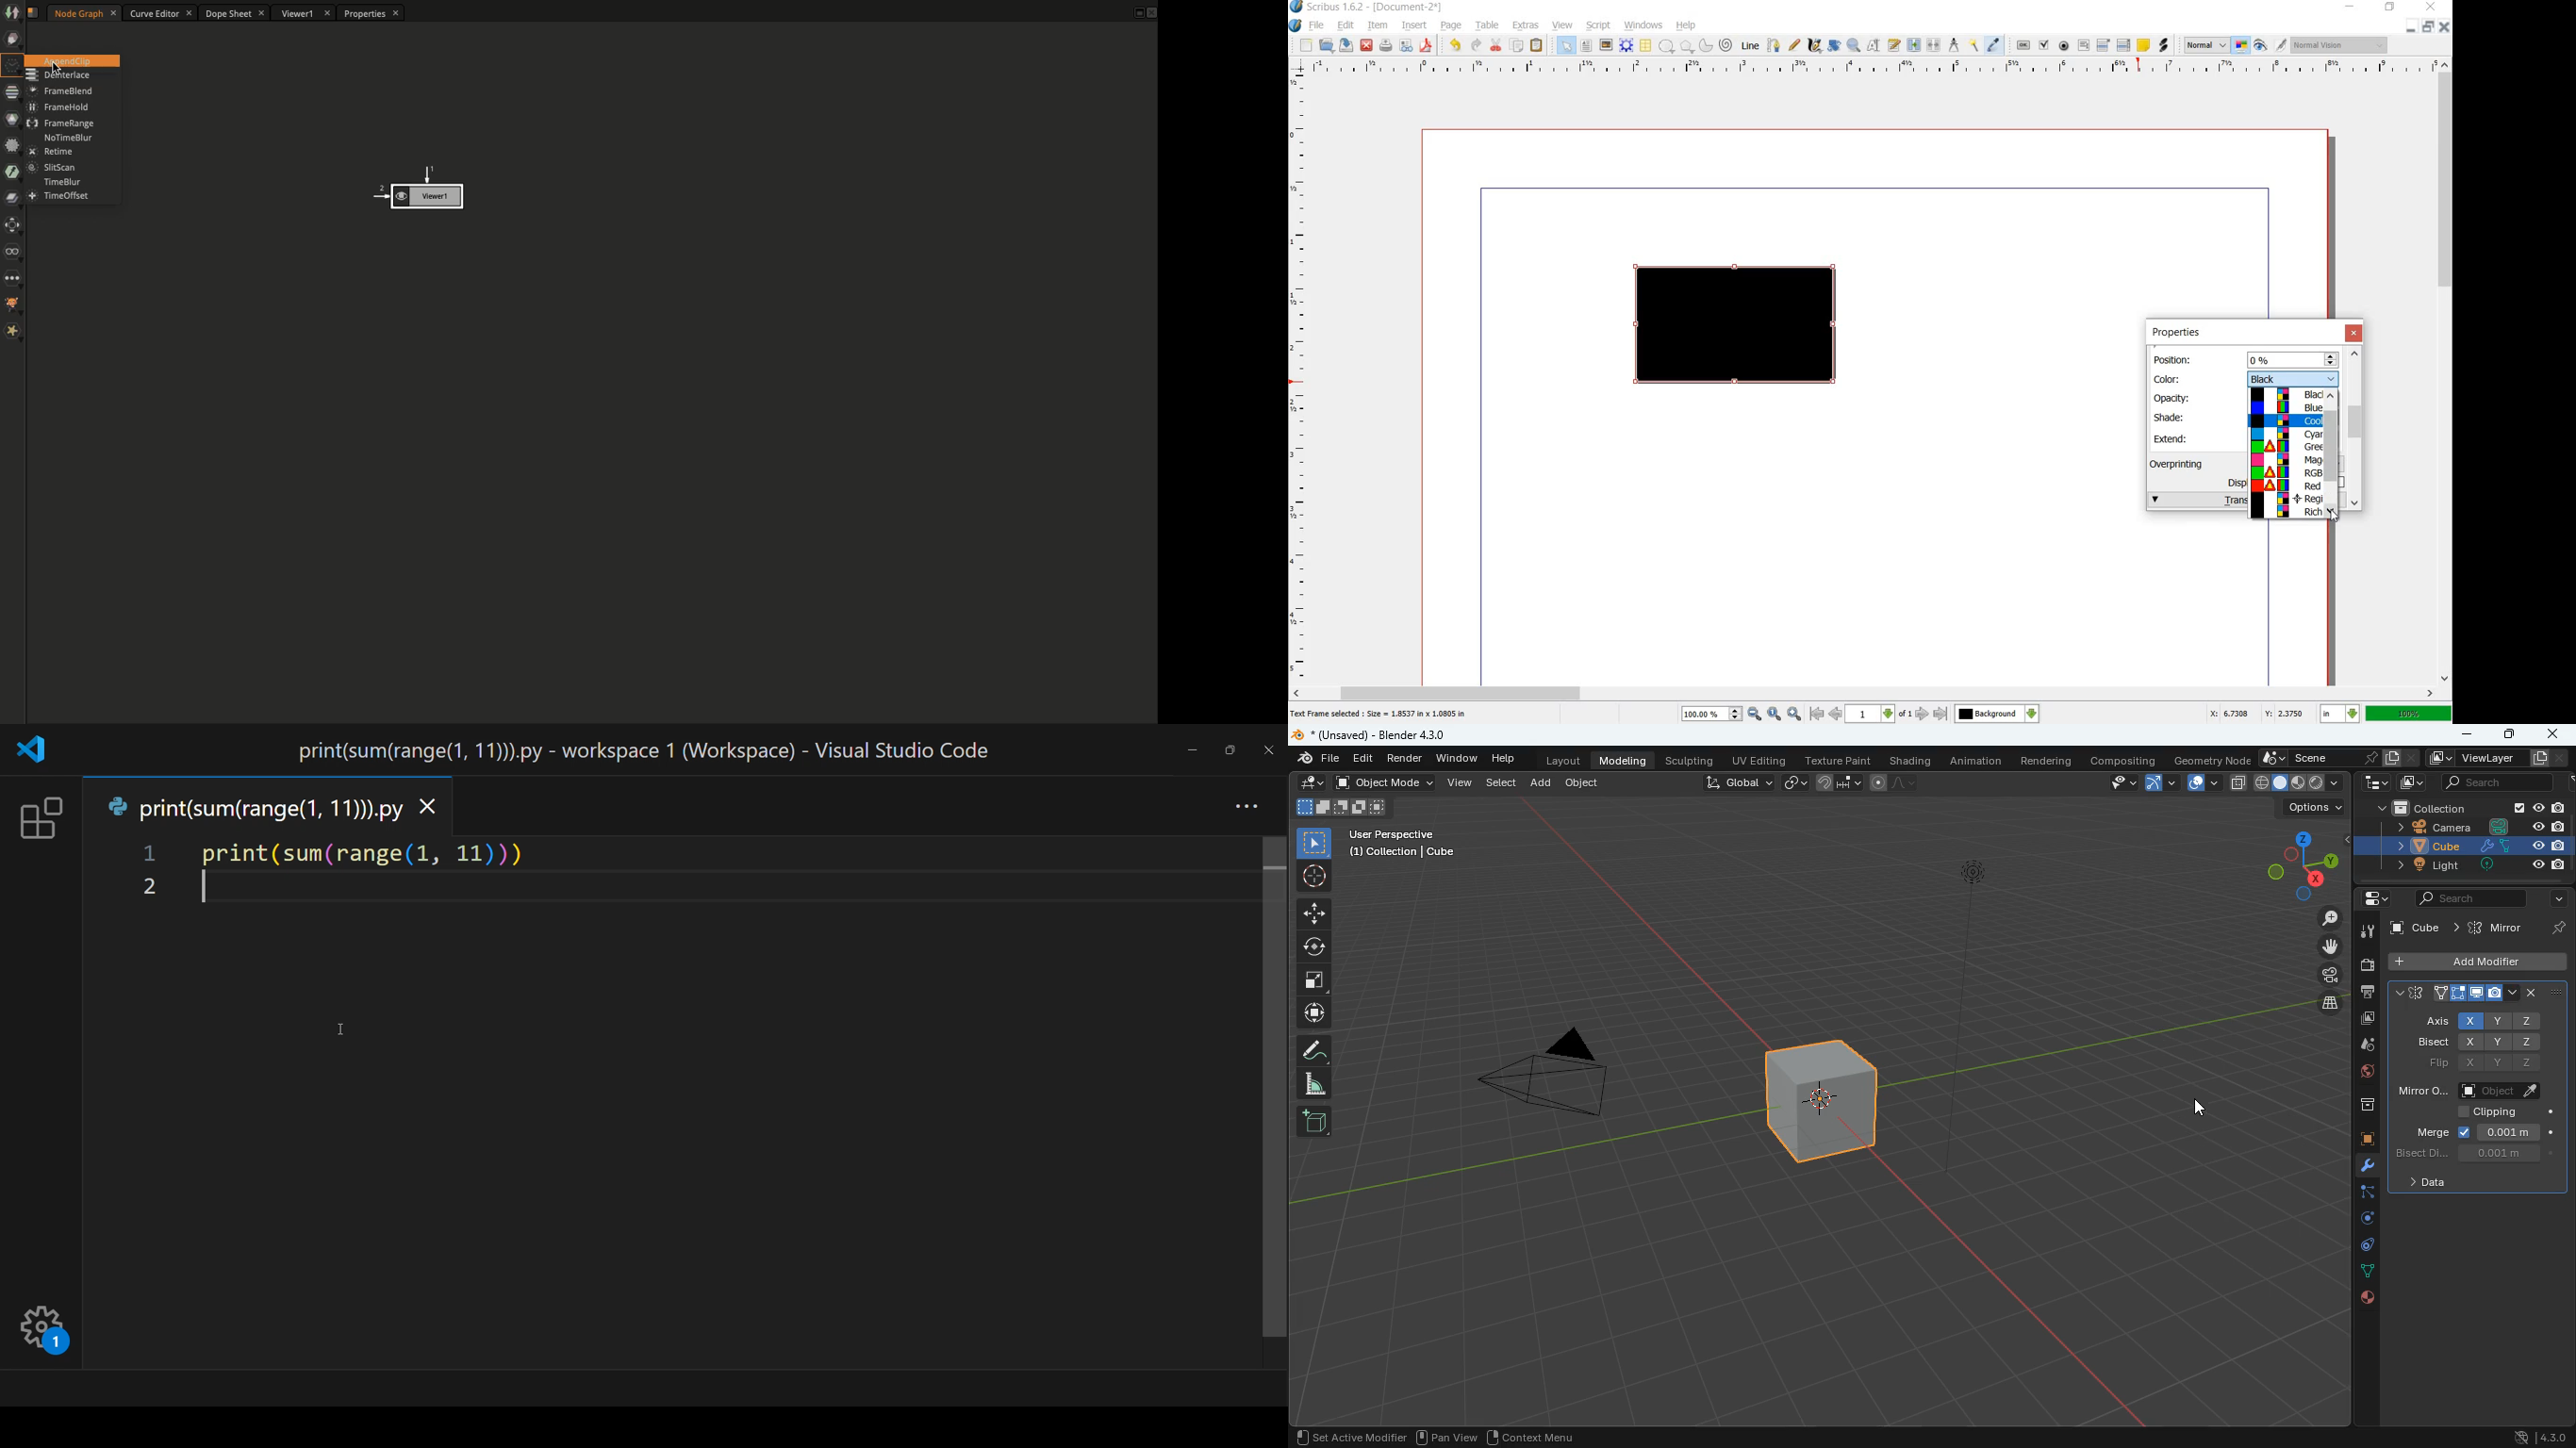 The height and width of the screenshot is (1456, 2576). I want to click on line number, so click(147, 876).